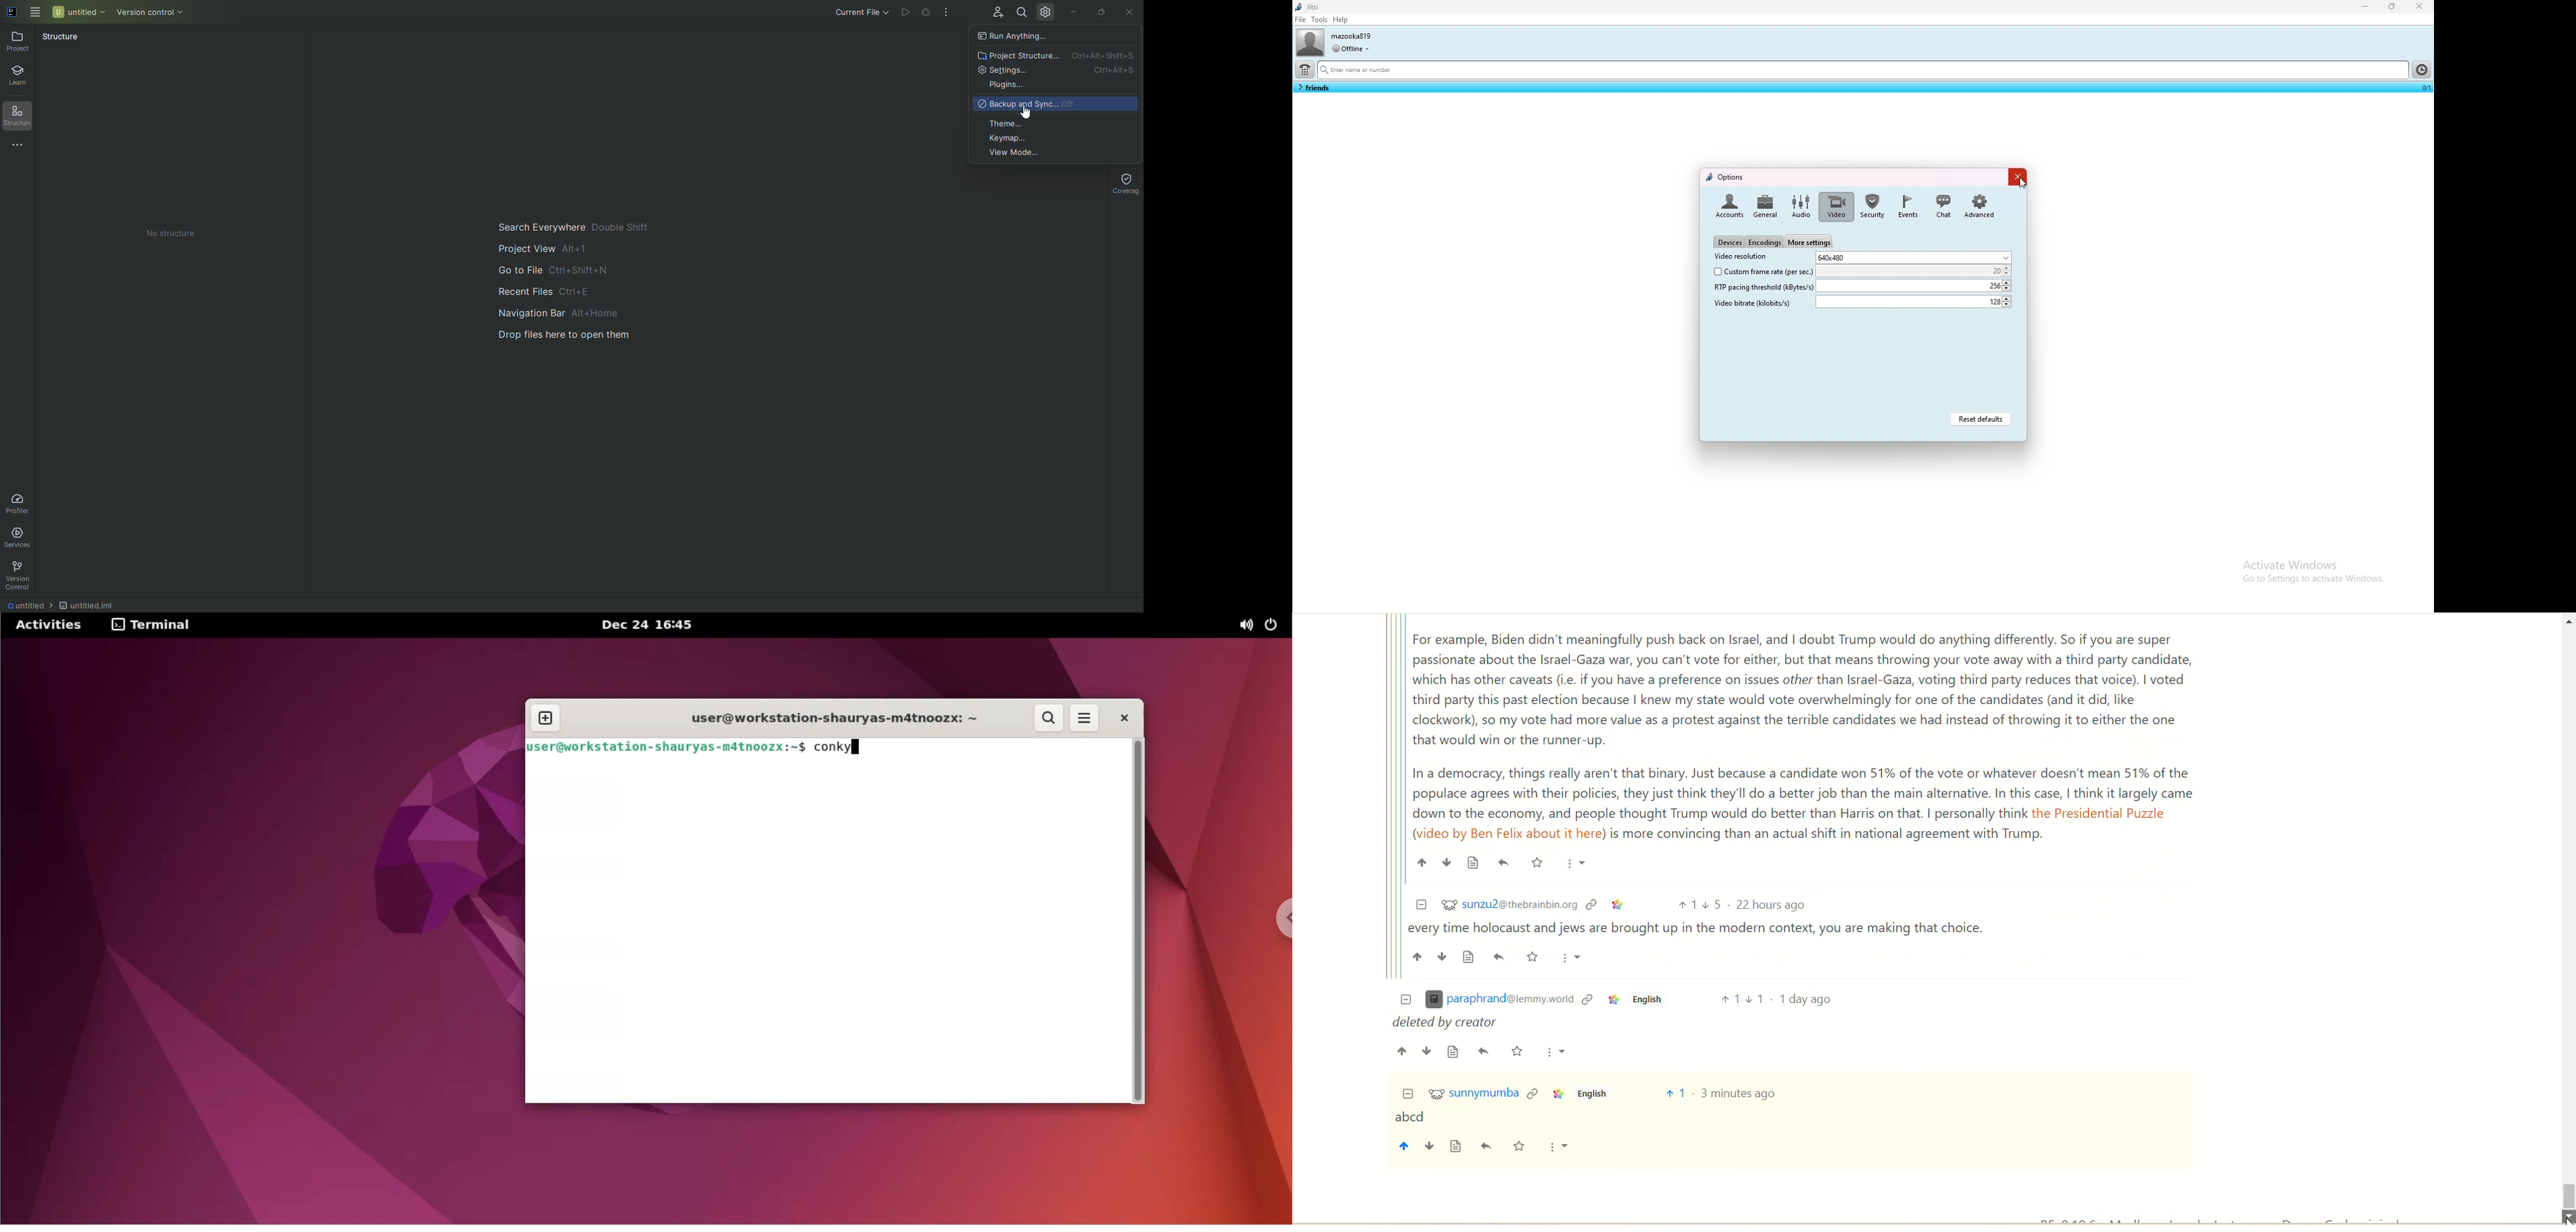 The width and height of the screenshot is (2576, 1232). I want to click on link, so click(1534, 1095).